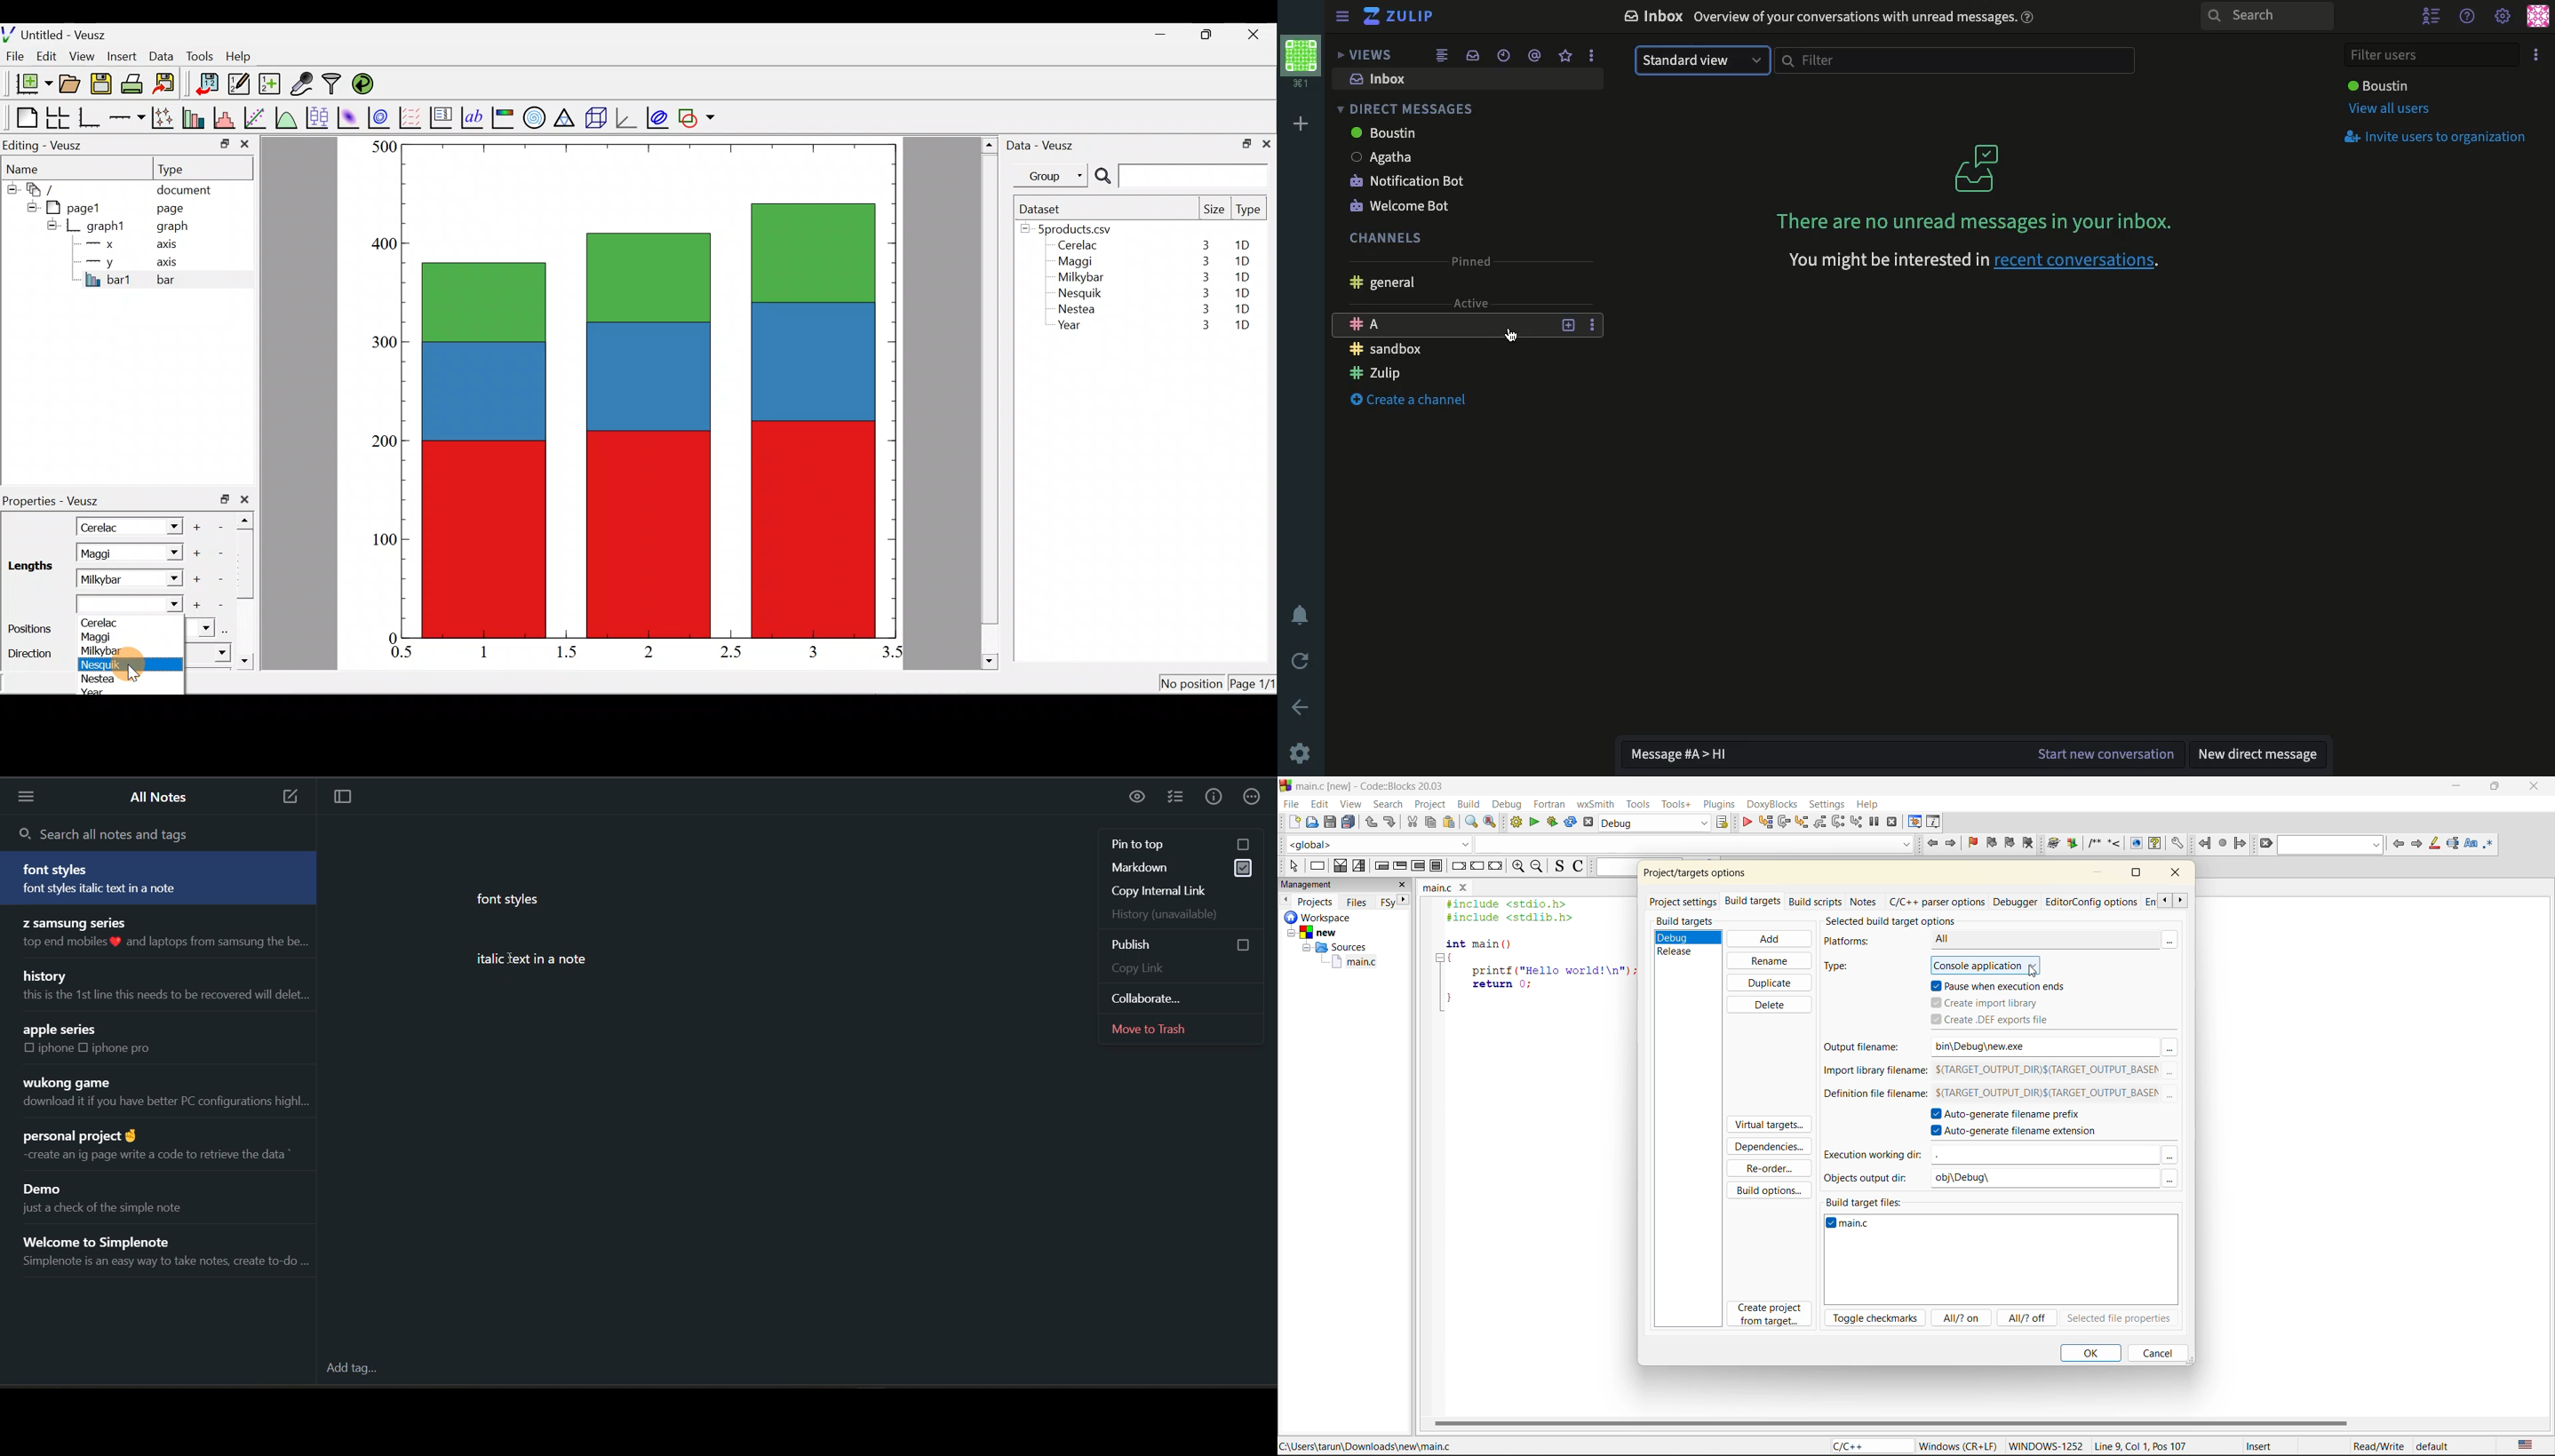 The image size is (2576, 1456). Describe the element at coordinates (2042, 1178) in the screenshot. I see `obj\Debug\` at that location.